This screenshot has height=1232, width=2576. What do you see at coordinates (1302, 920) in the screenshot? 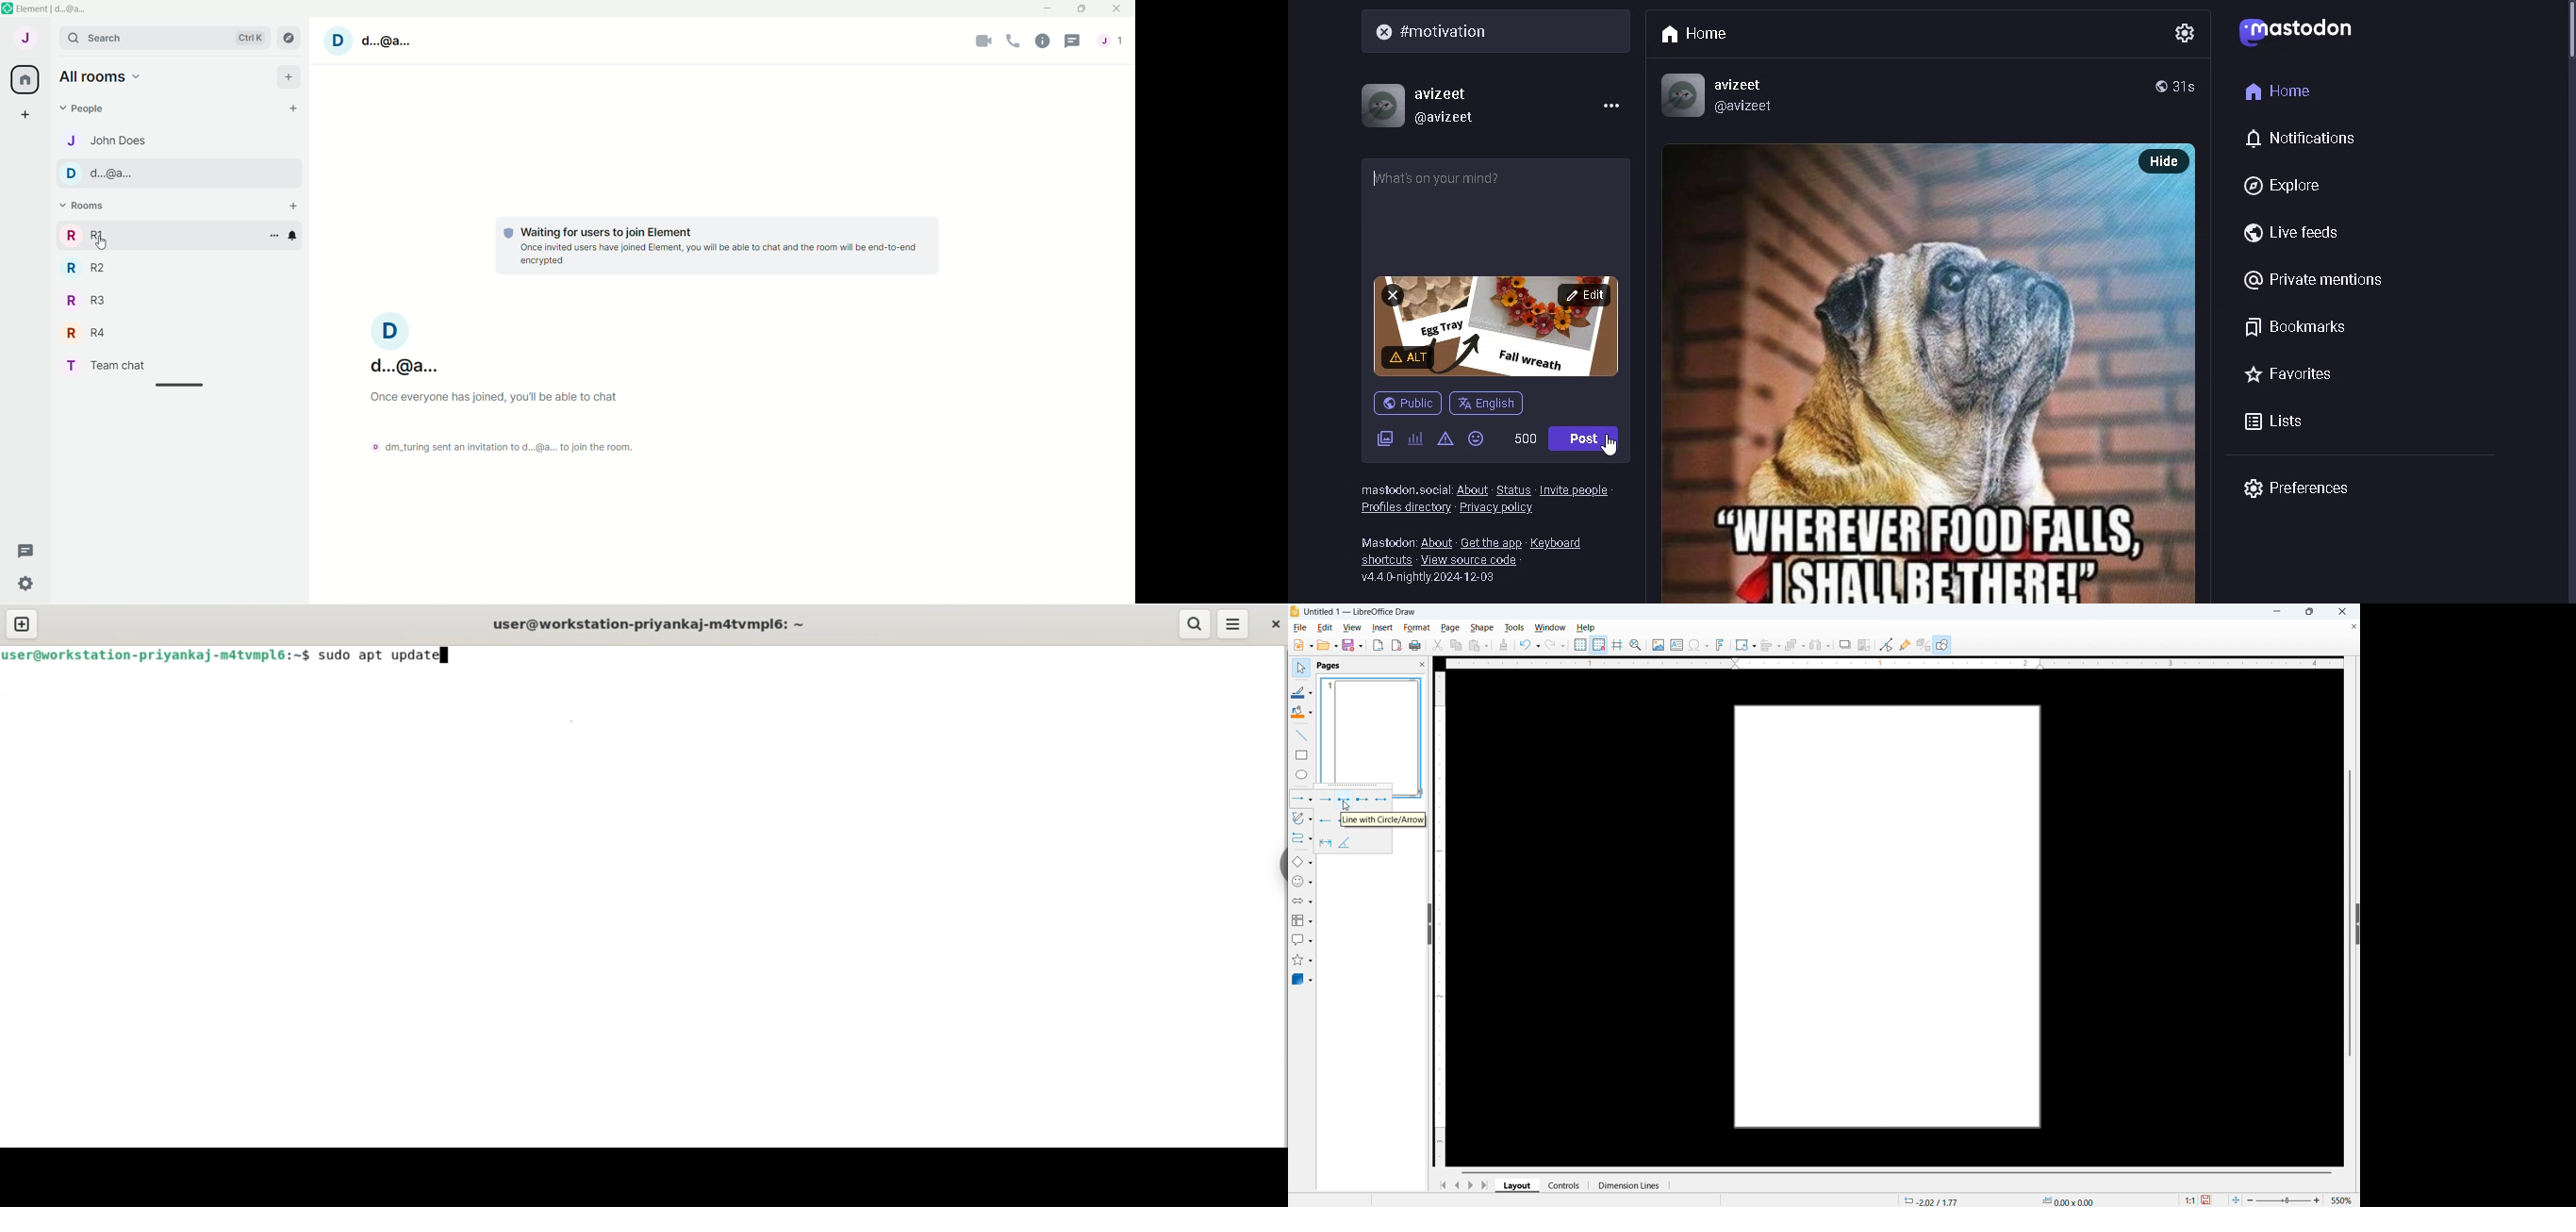
I see `Flow chart ` at bounding box center [1302, 920].